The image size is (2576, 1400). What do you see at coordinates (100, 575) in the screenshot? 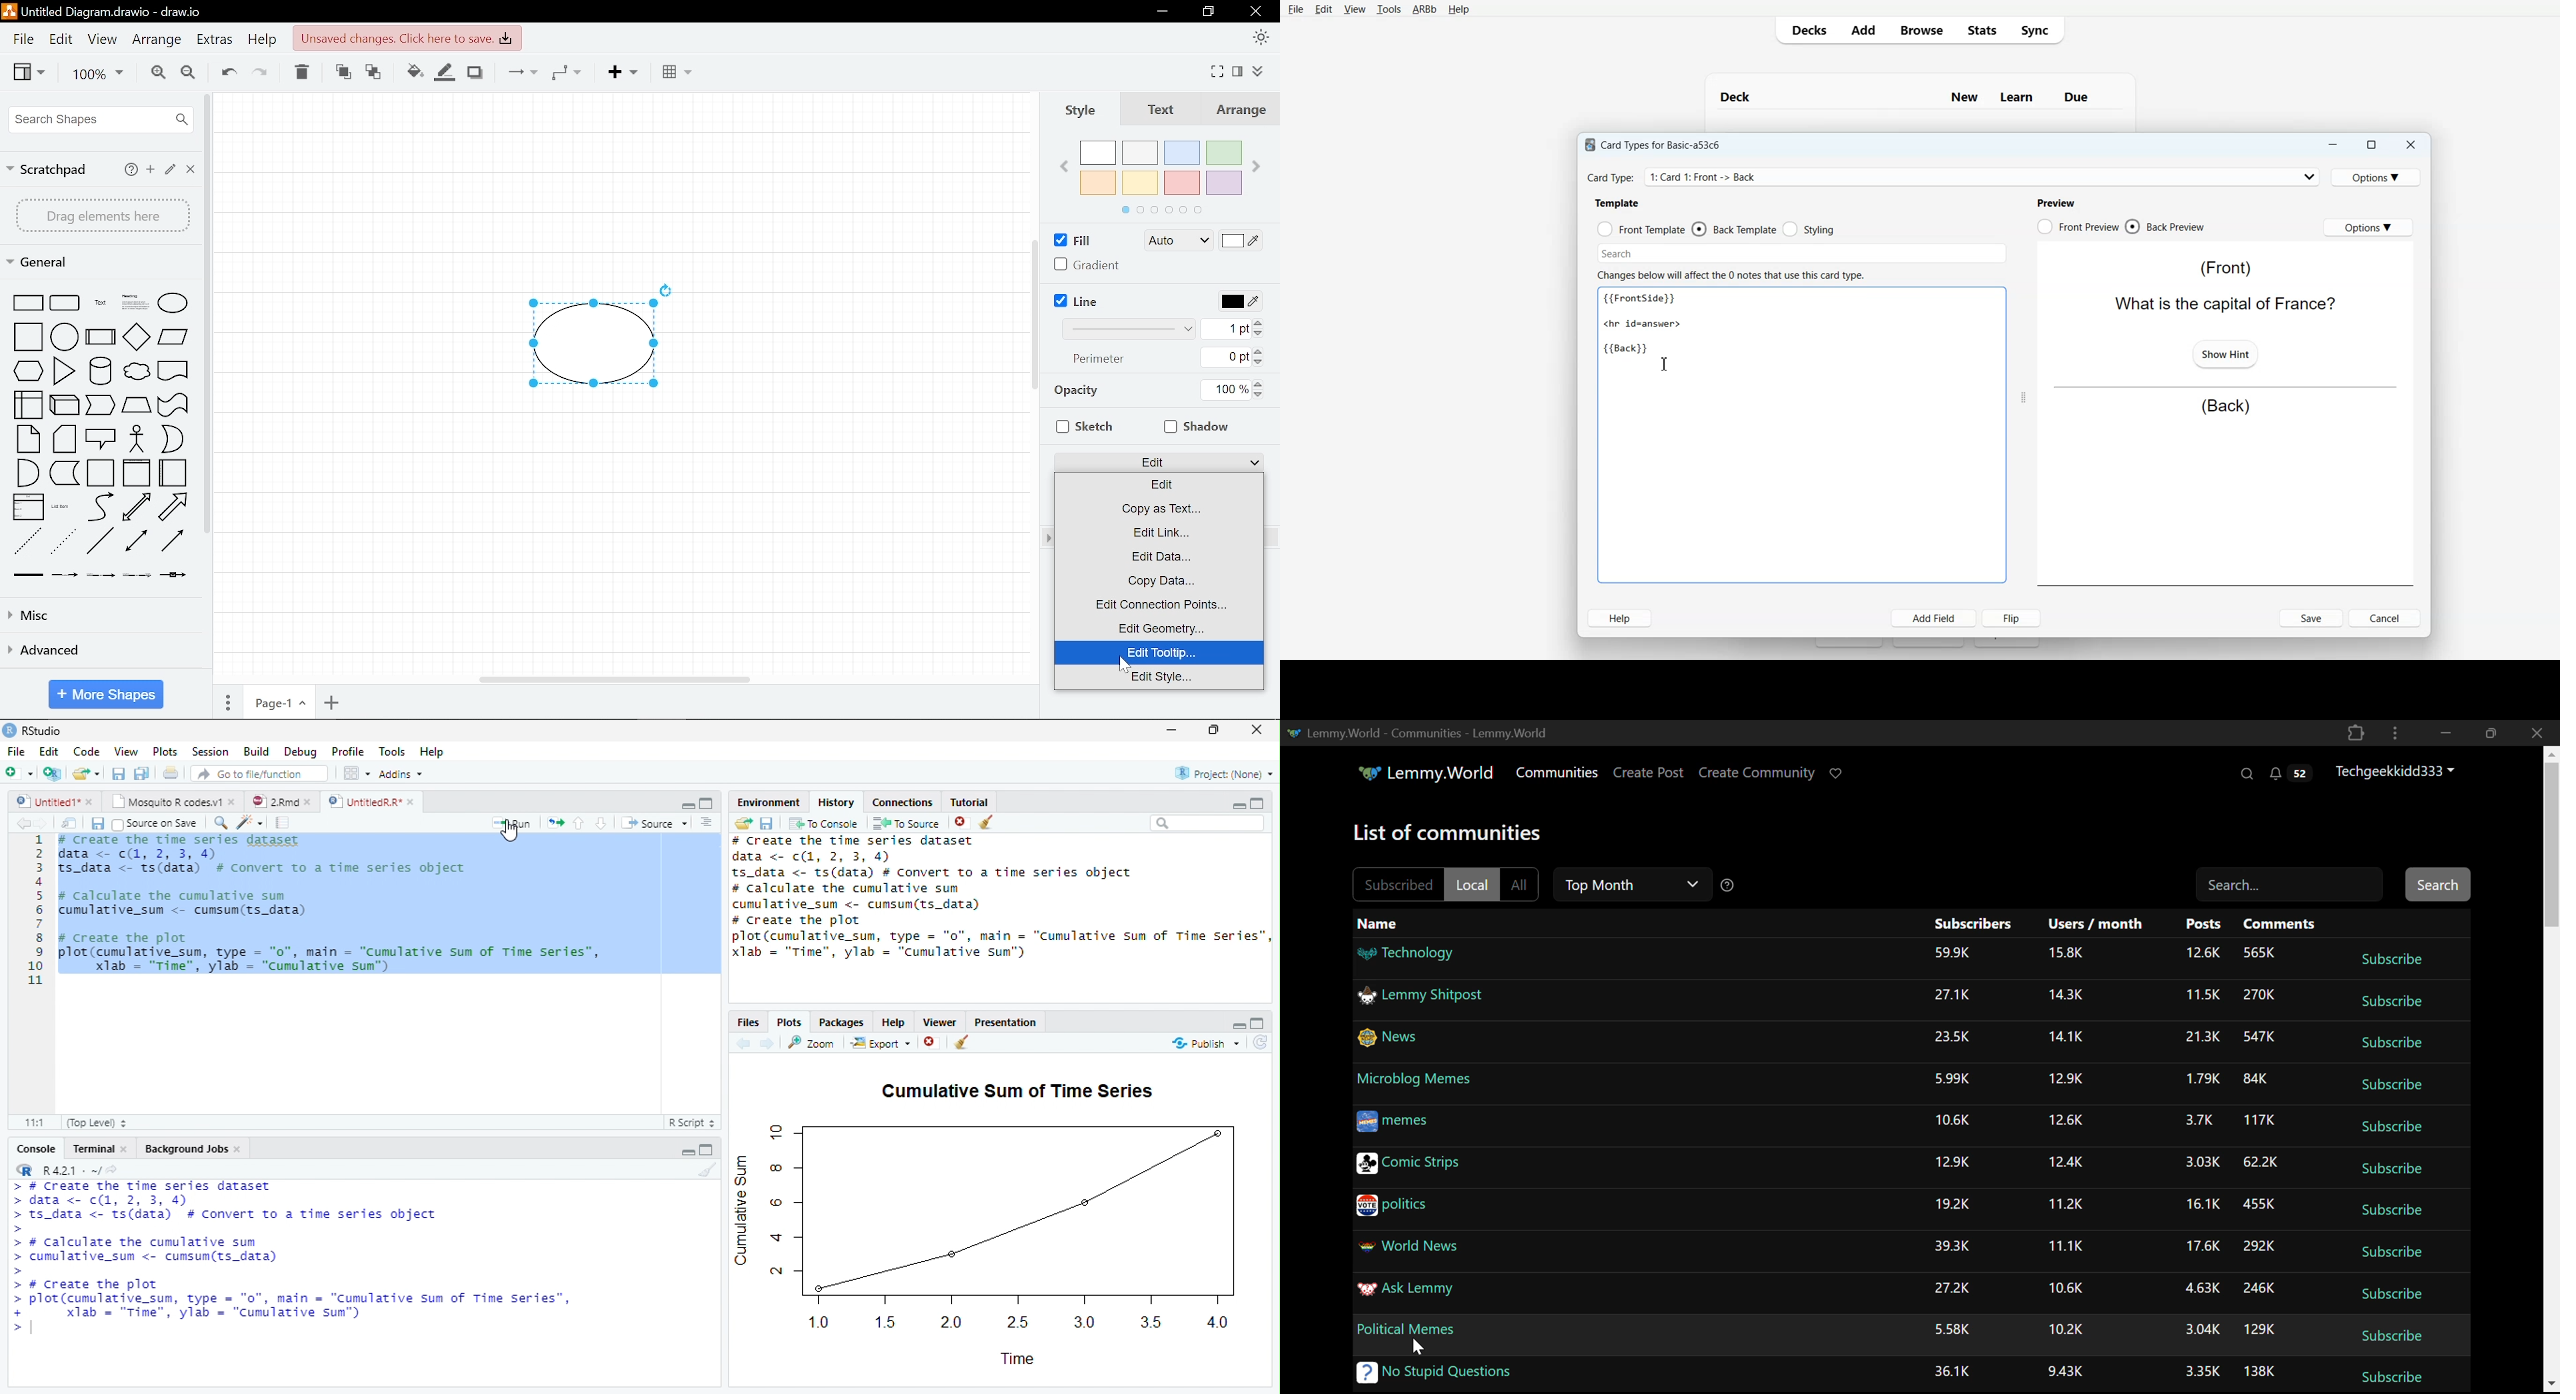
I see `connector with 2 labels` at bounding box center [100, 575].